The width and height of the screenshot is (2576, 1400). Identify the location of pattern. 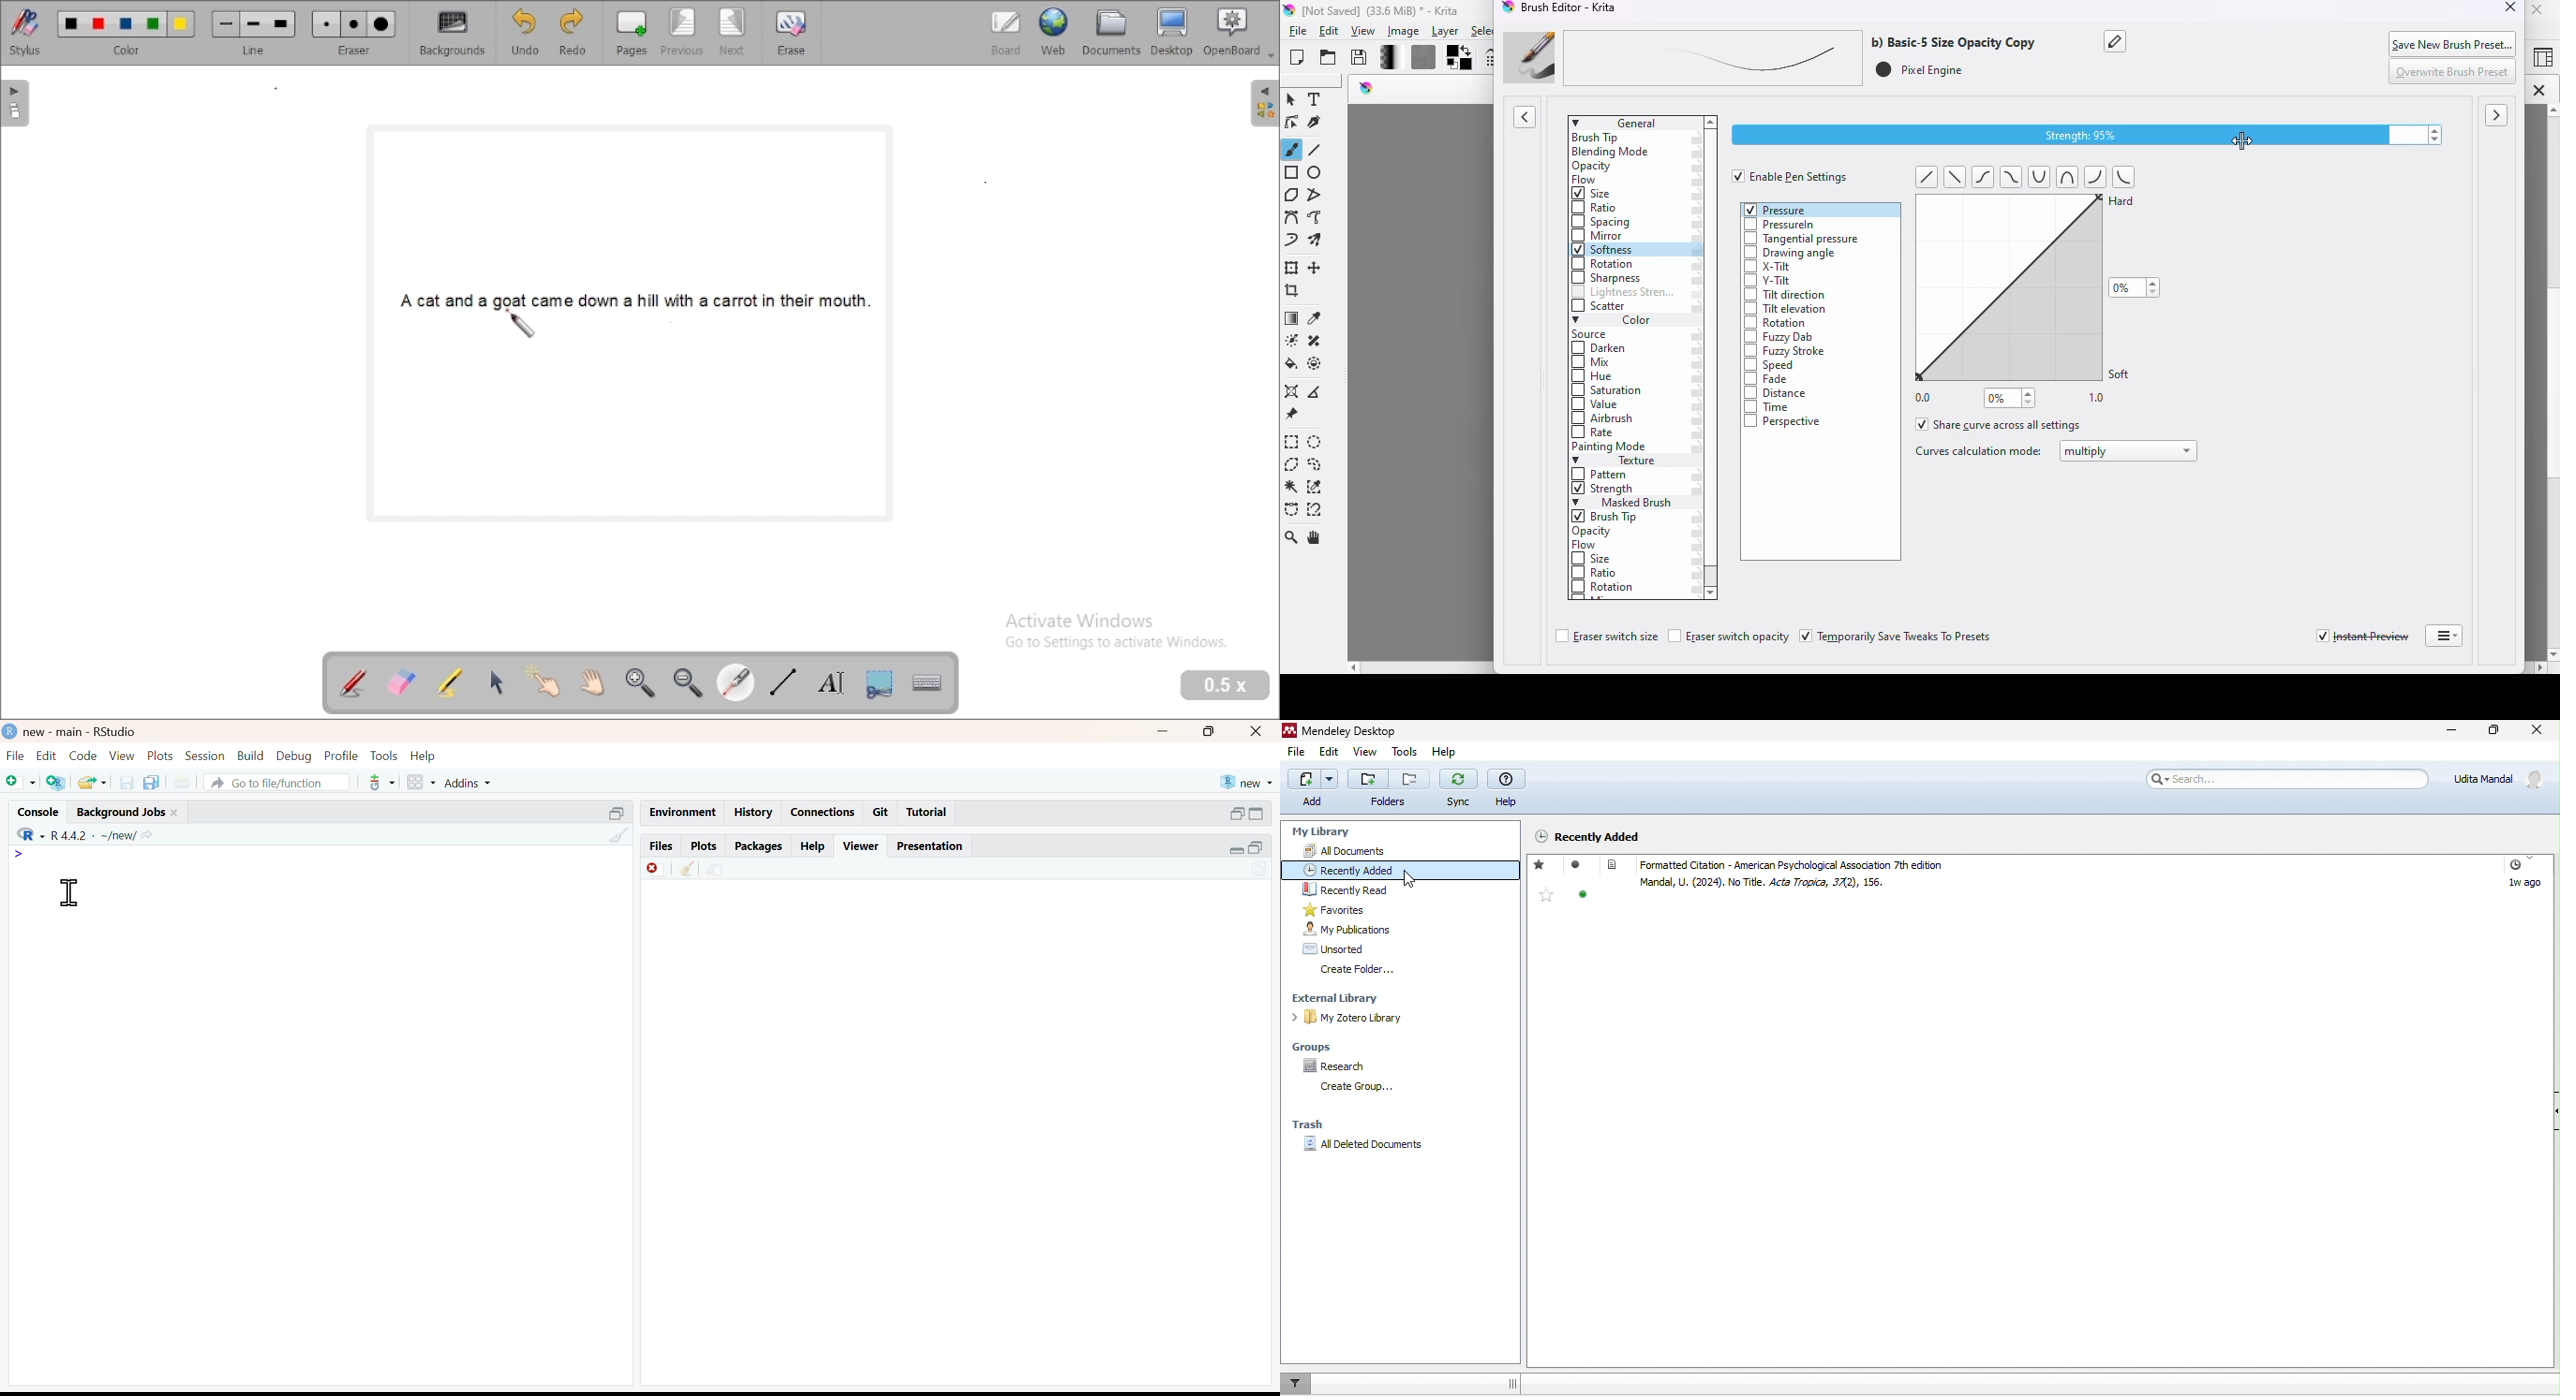
(1601, 475).